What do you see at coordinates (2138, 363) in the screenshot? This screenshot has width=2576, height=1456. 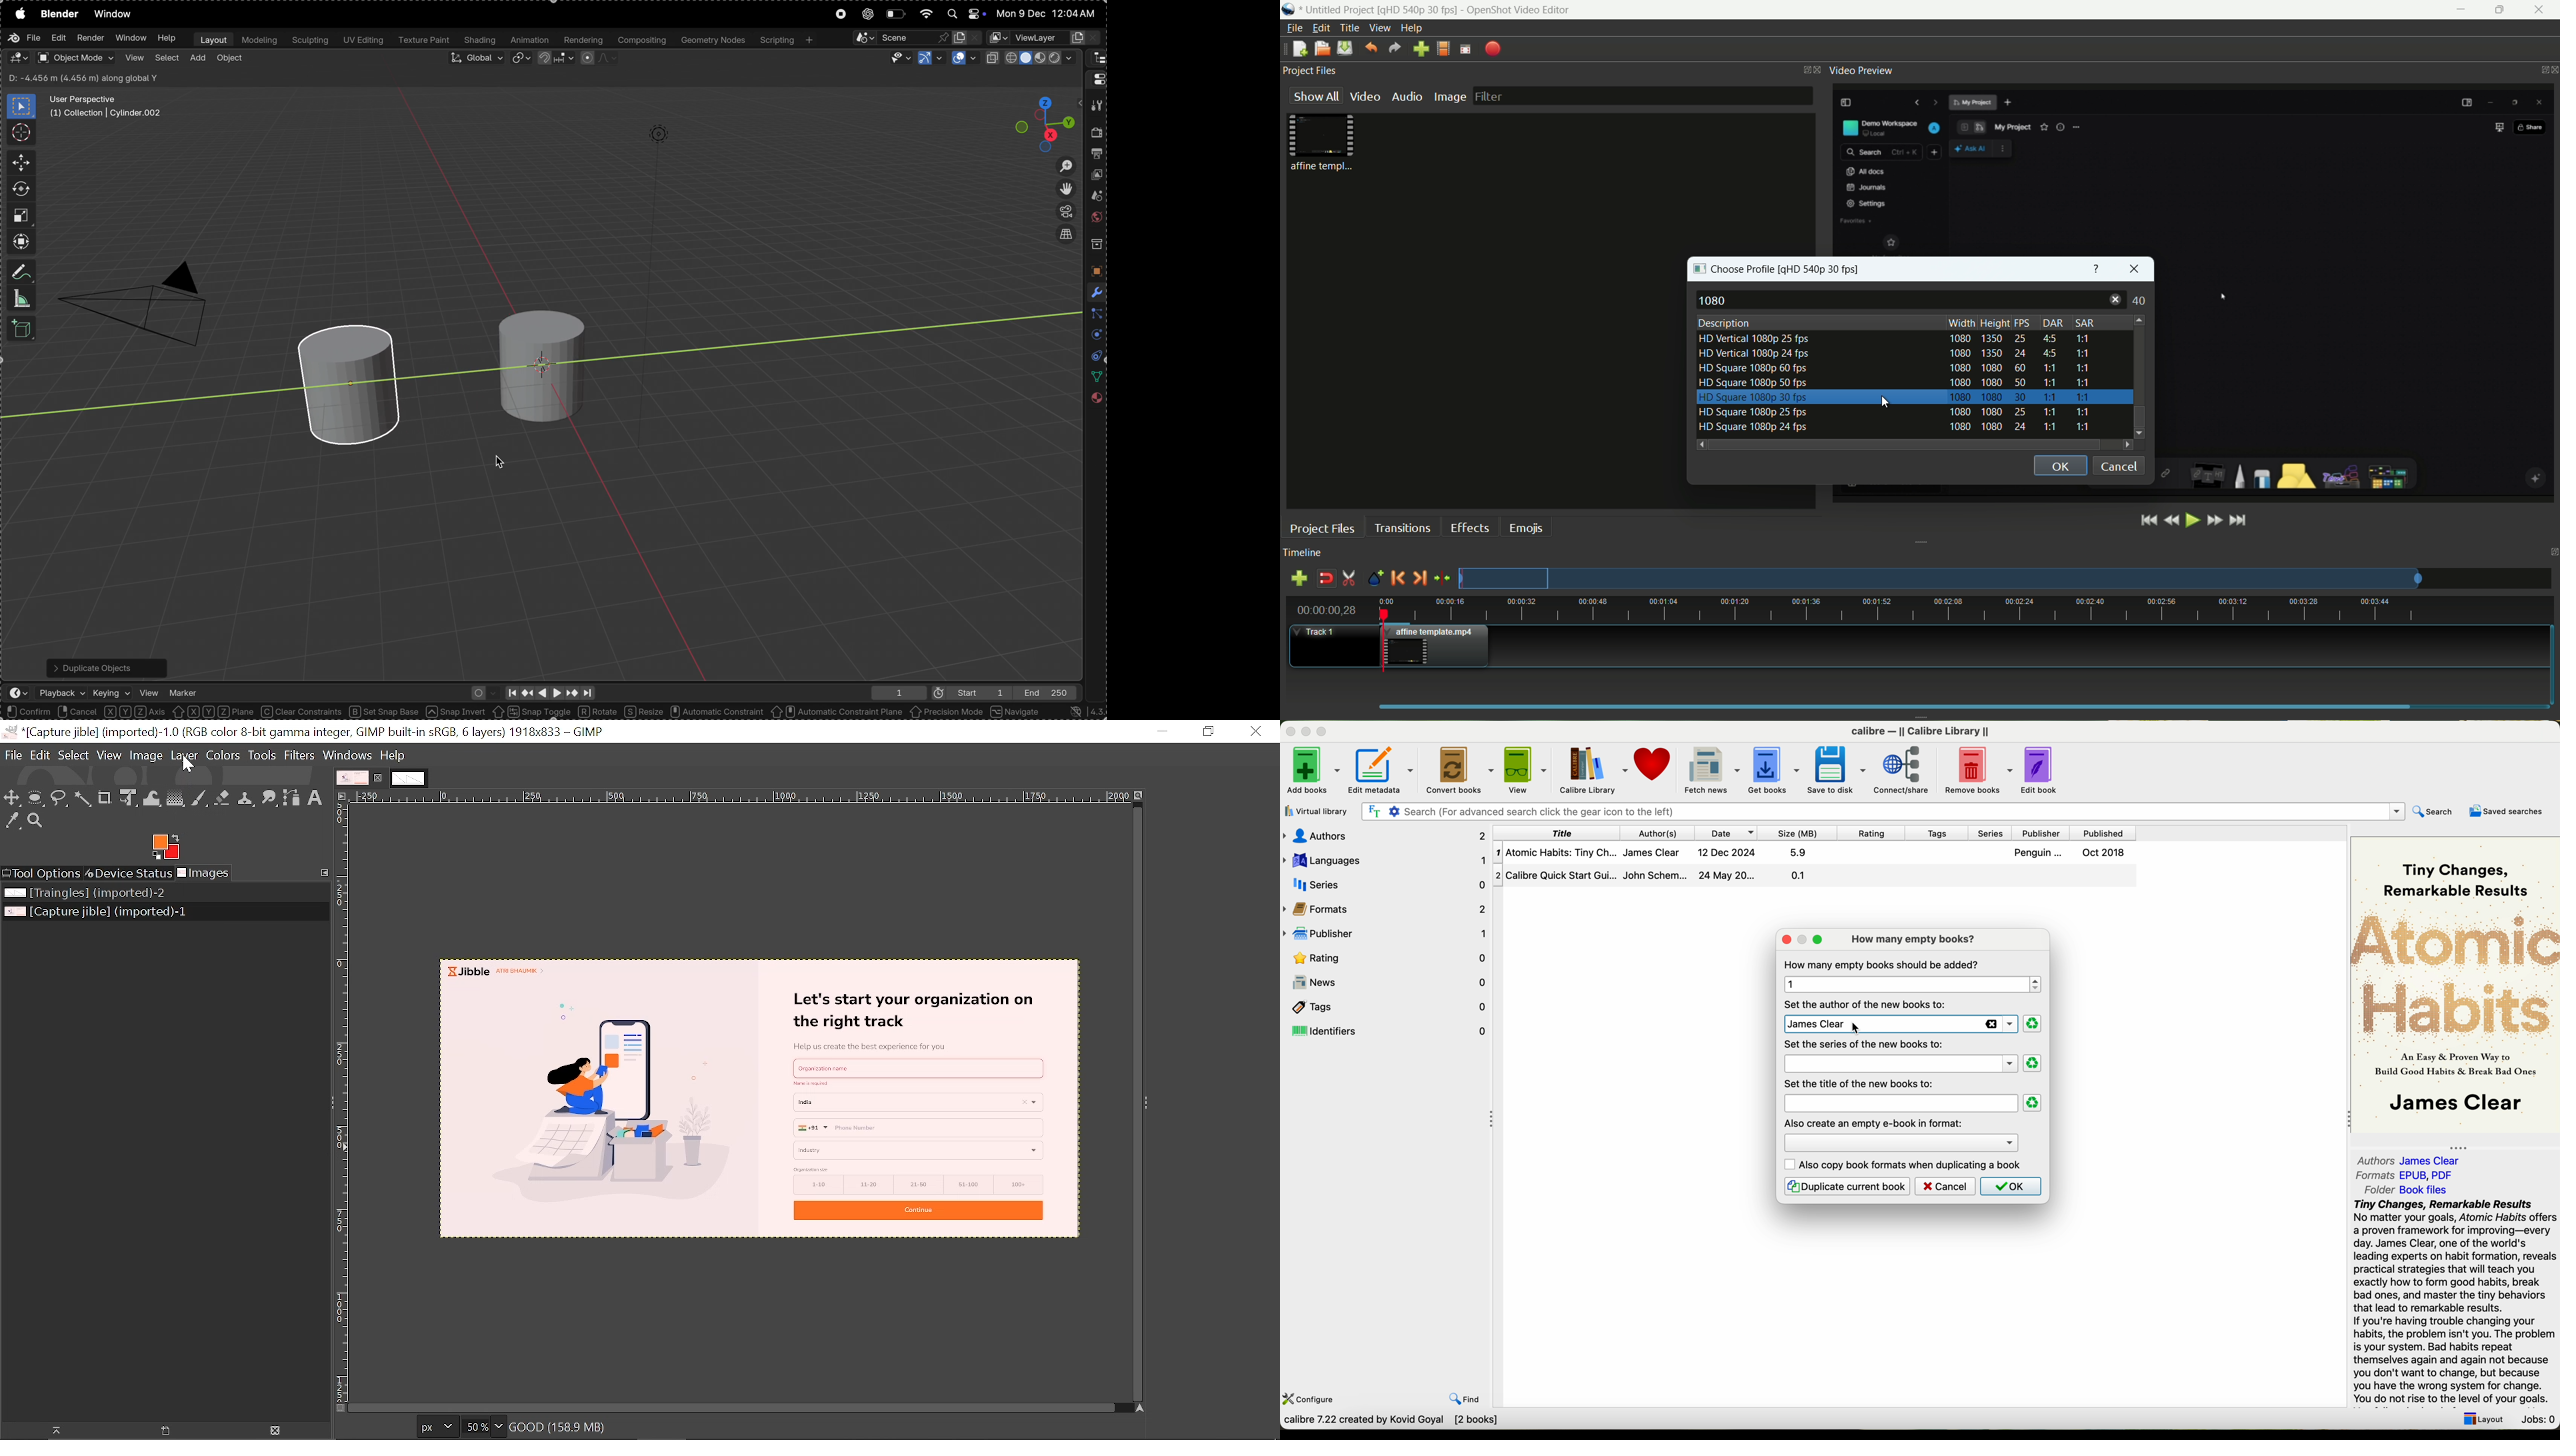 I see `scroll bar` at bounding box center [2138, 363].